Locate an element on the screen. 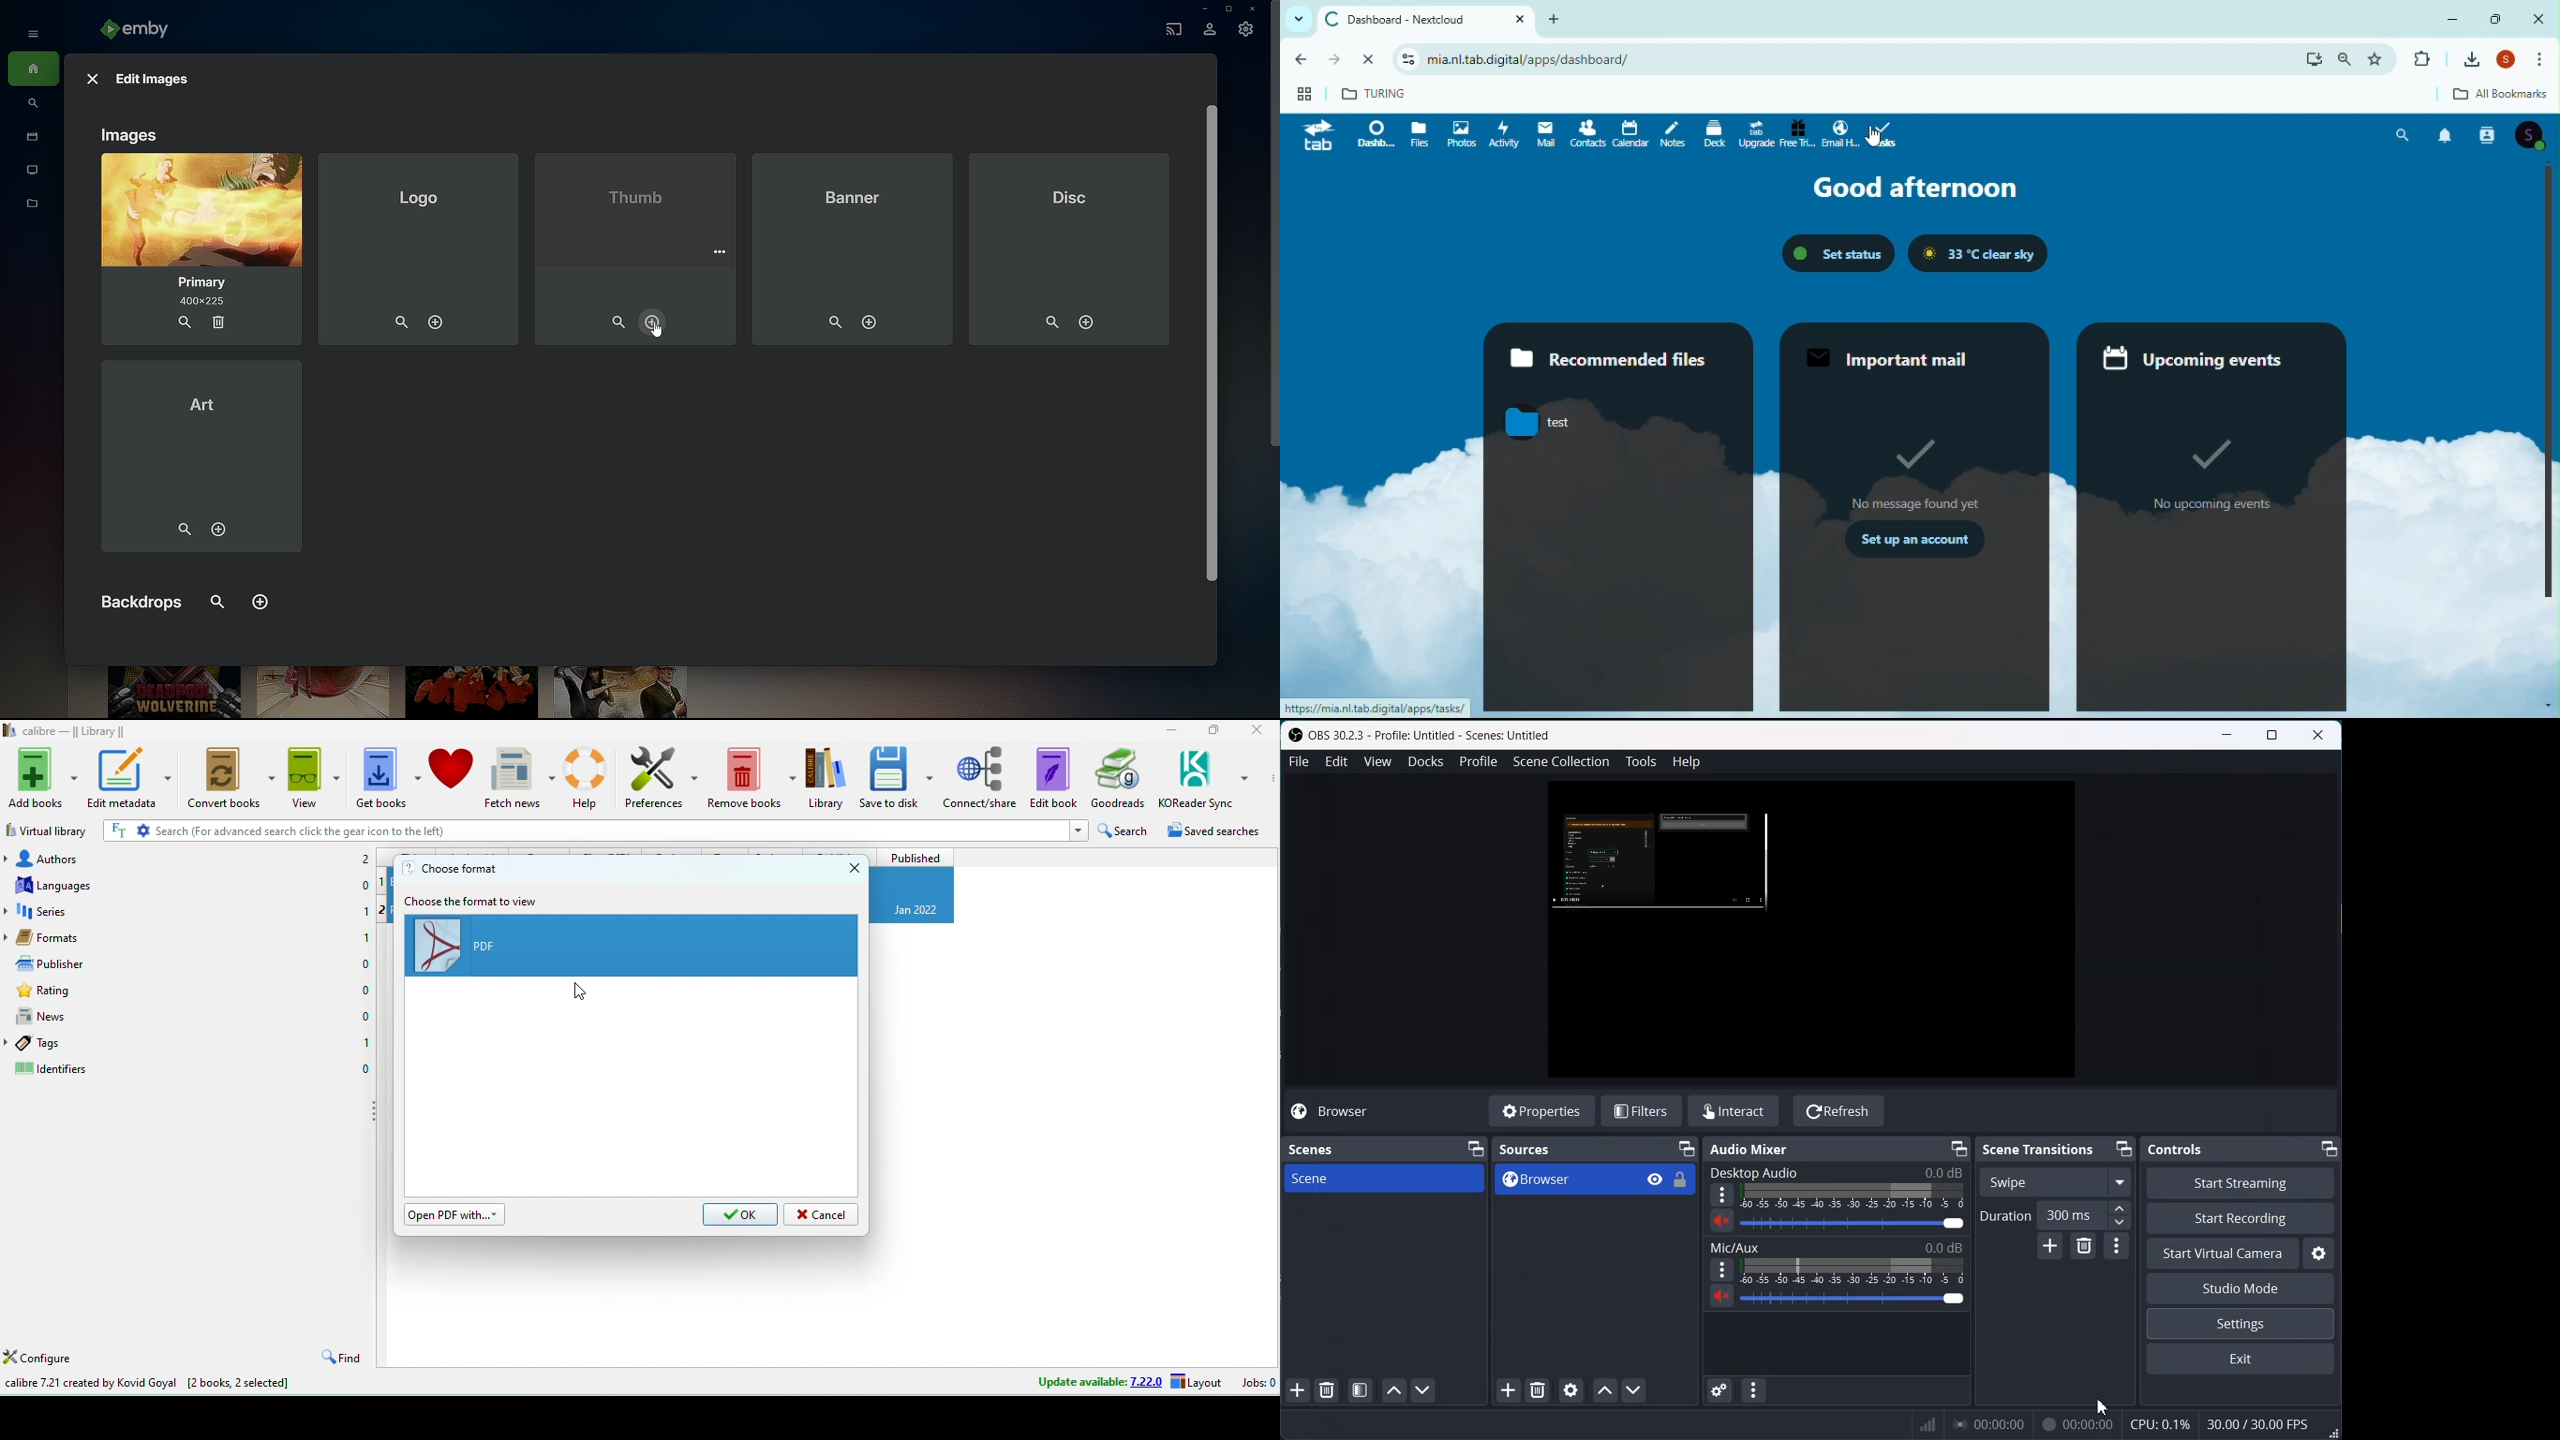  Free trial is located at coordinates (1799, 135).